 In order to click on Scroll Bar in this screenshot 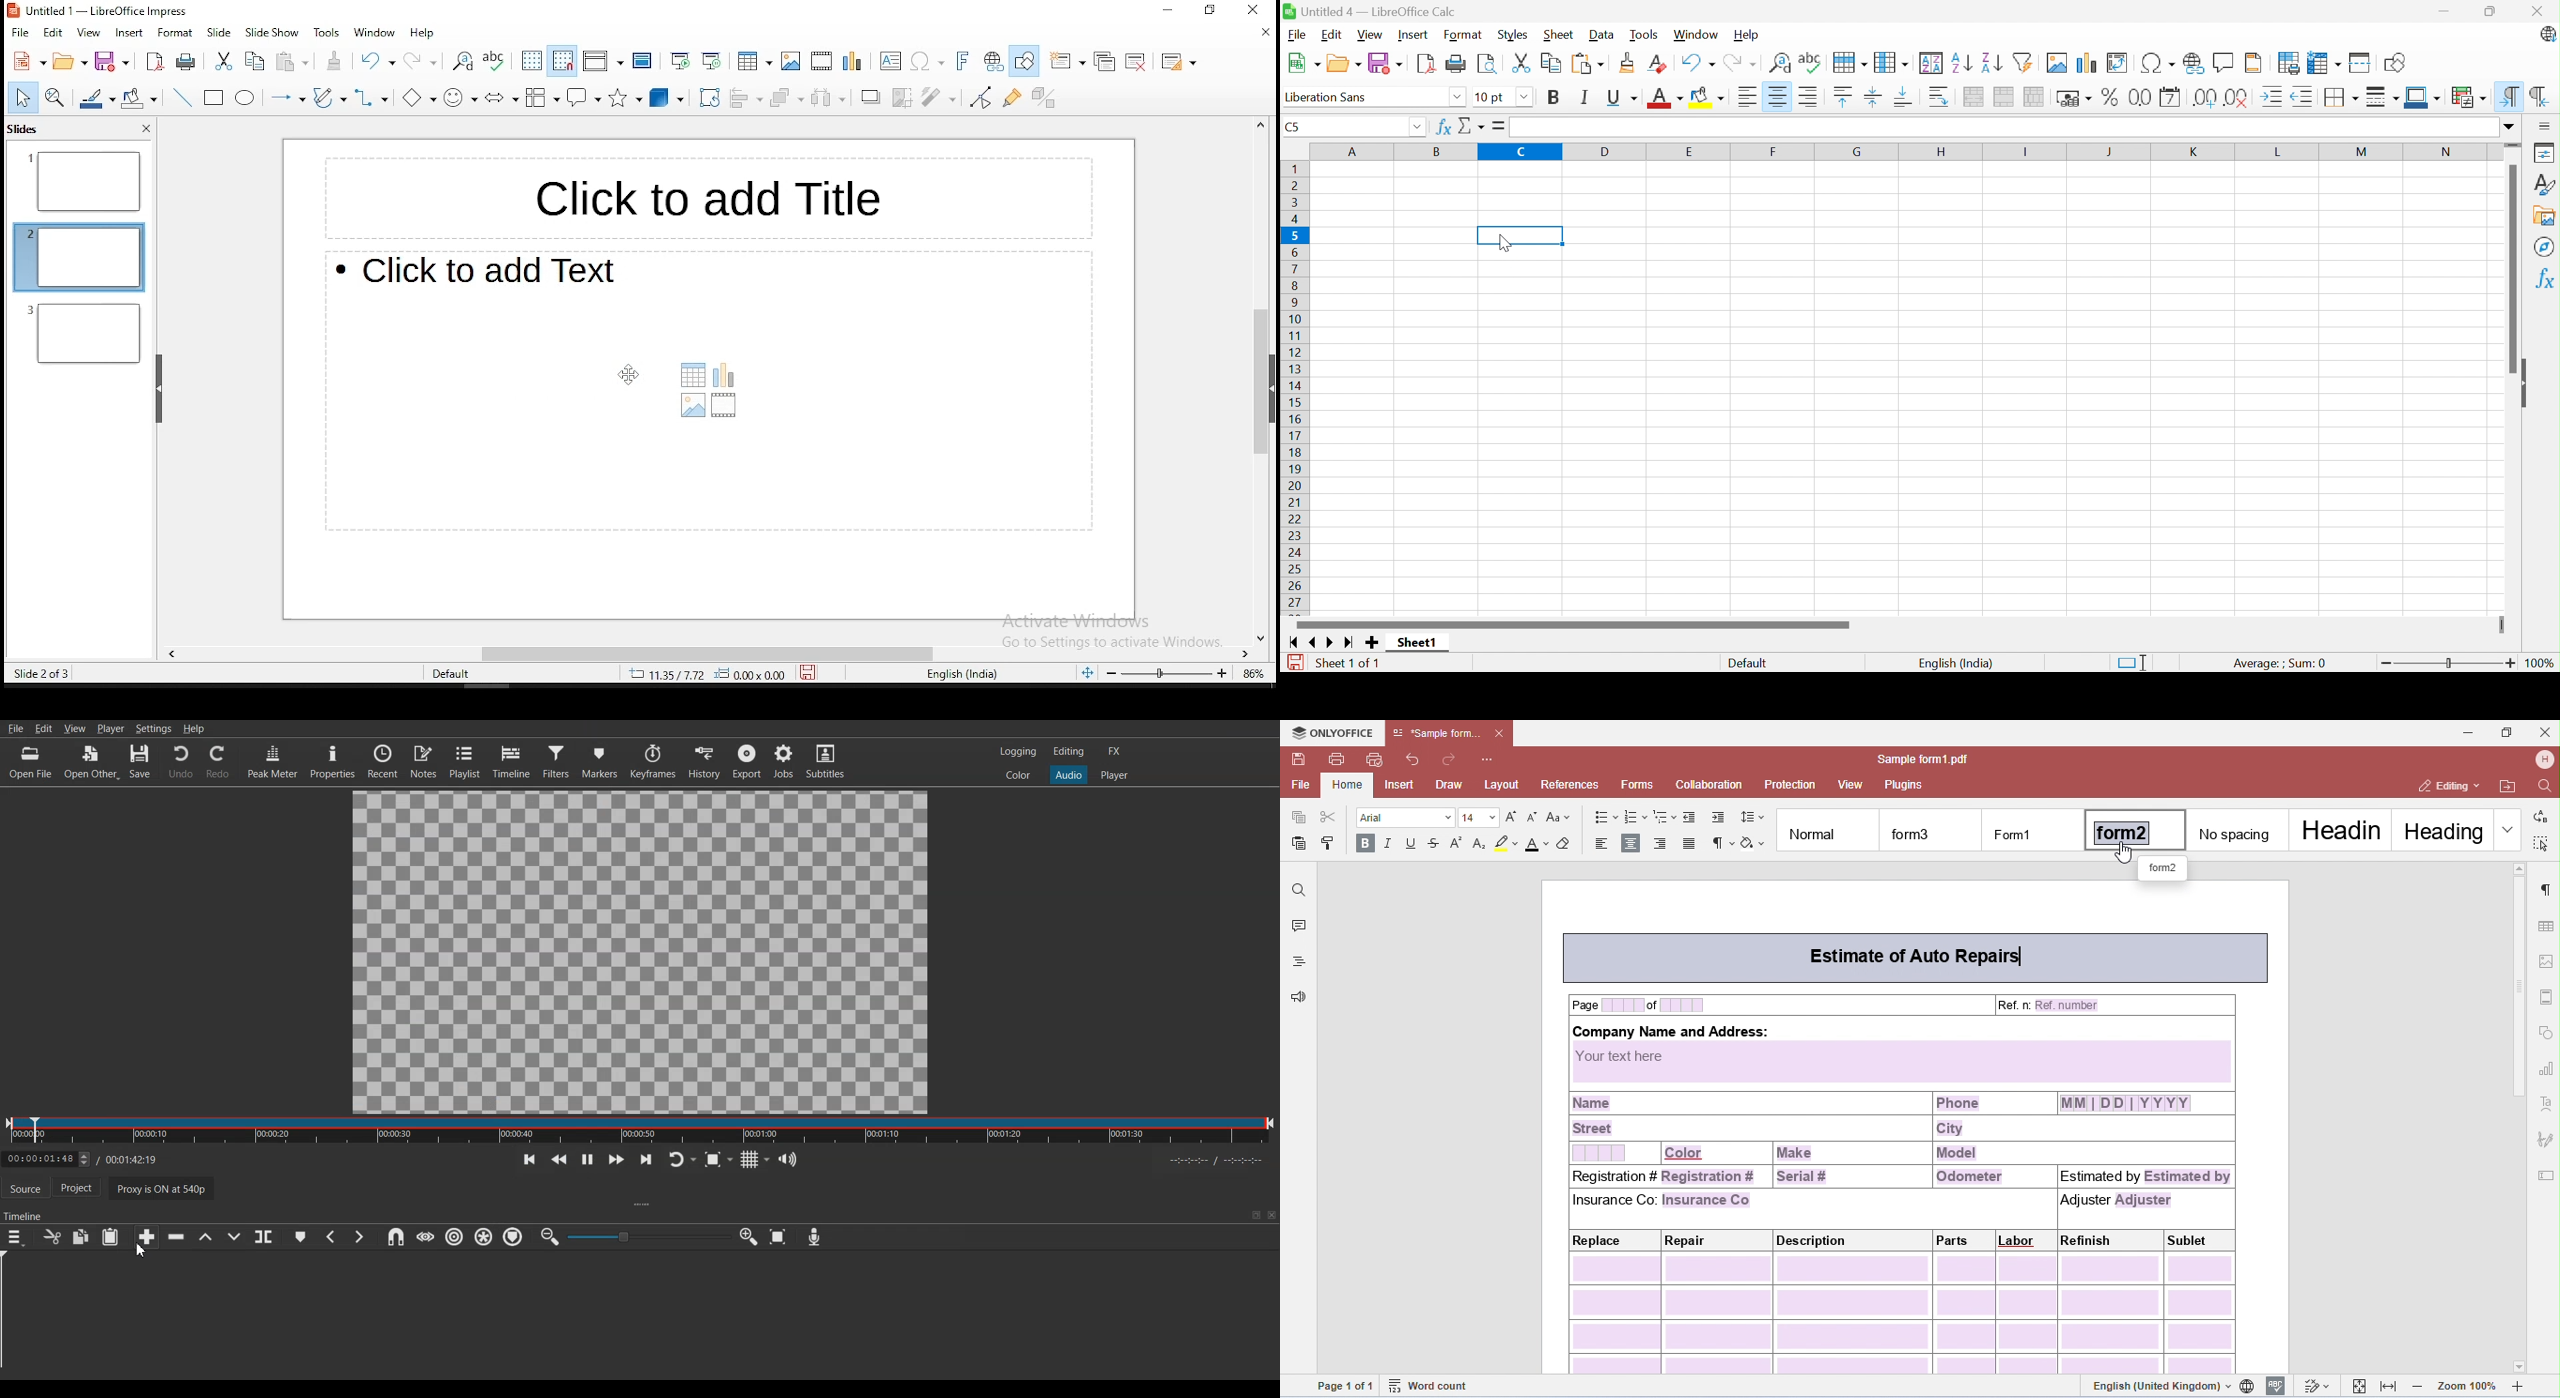, I will do `click(2509, 270)`.